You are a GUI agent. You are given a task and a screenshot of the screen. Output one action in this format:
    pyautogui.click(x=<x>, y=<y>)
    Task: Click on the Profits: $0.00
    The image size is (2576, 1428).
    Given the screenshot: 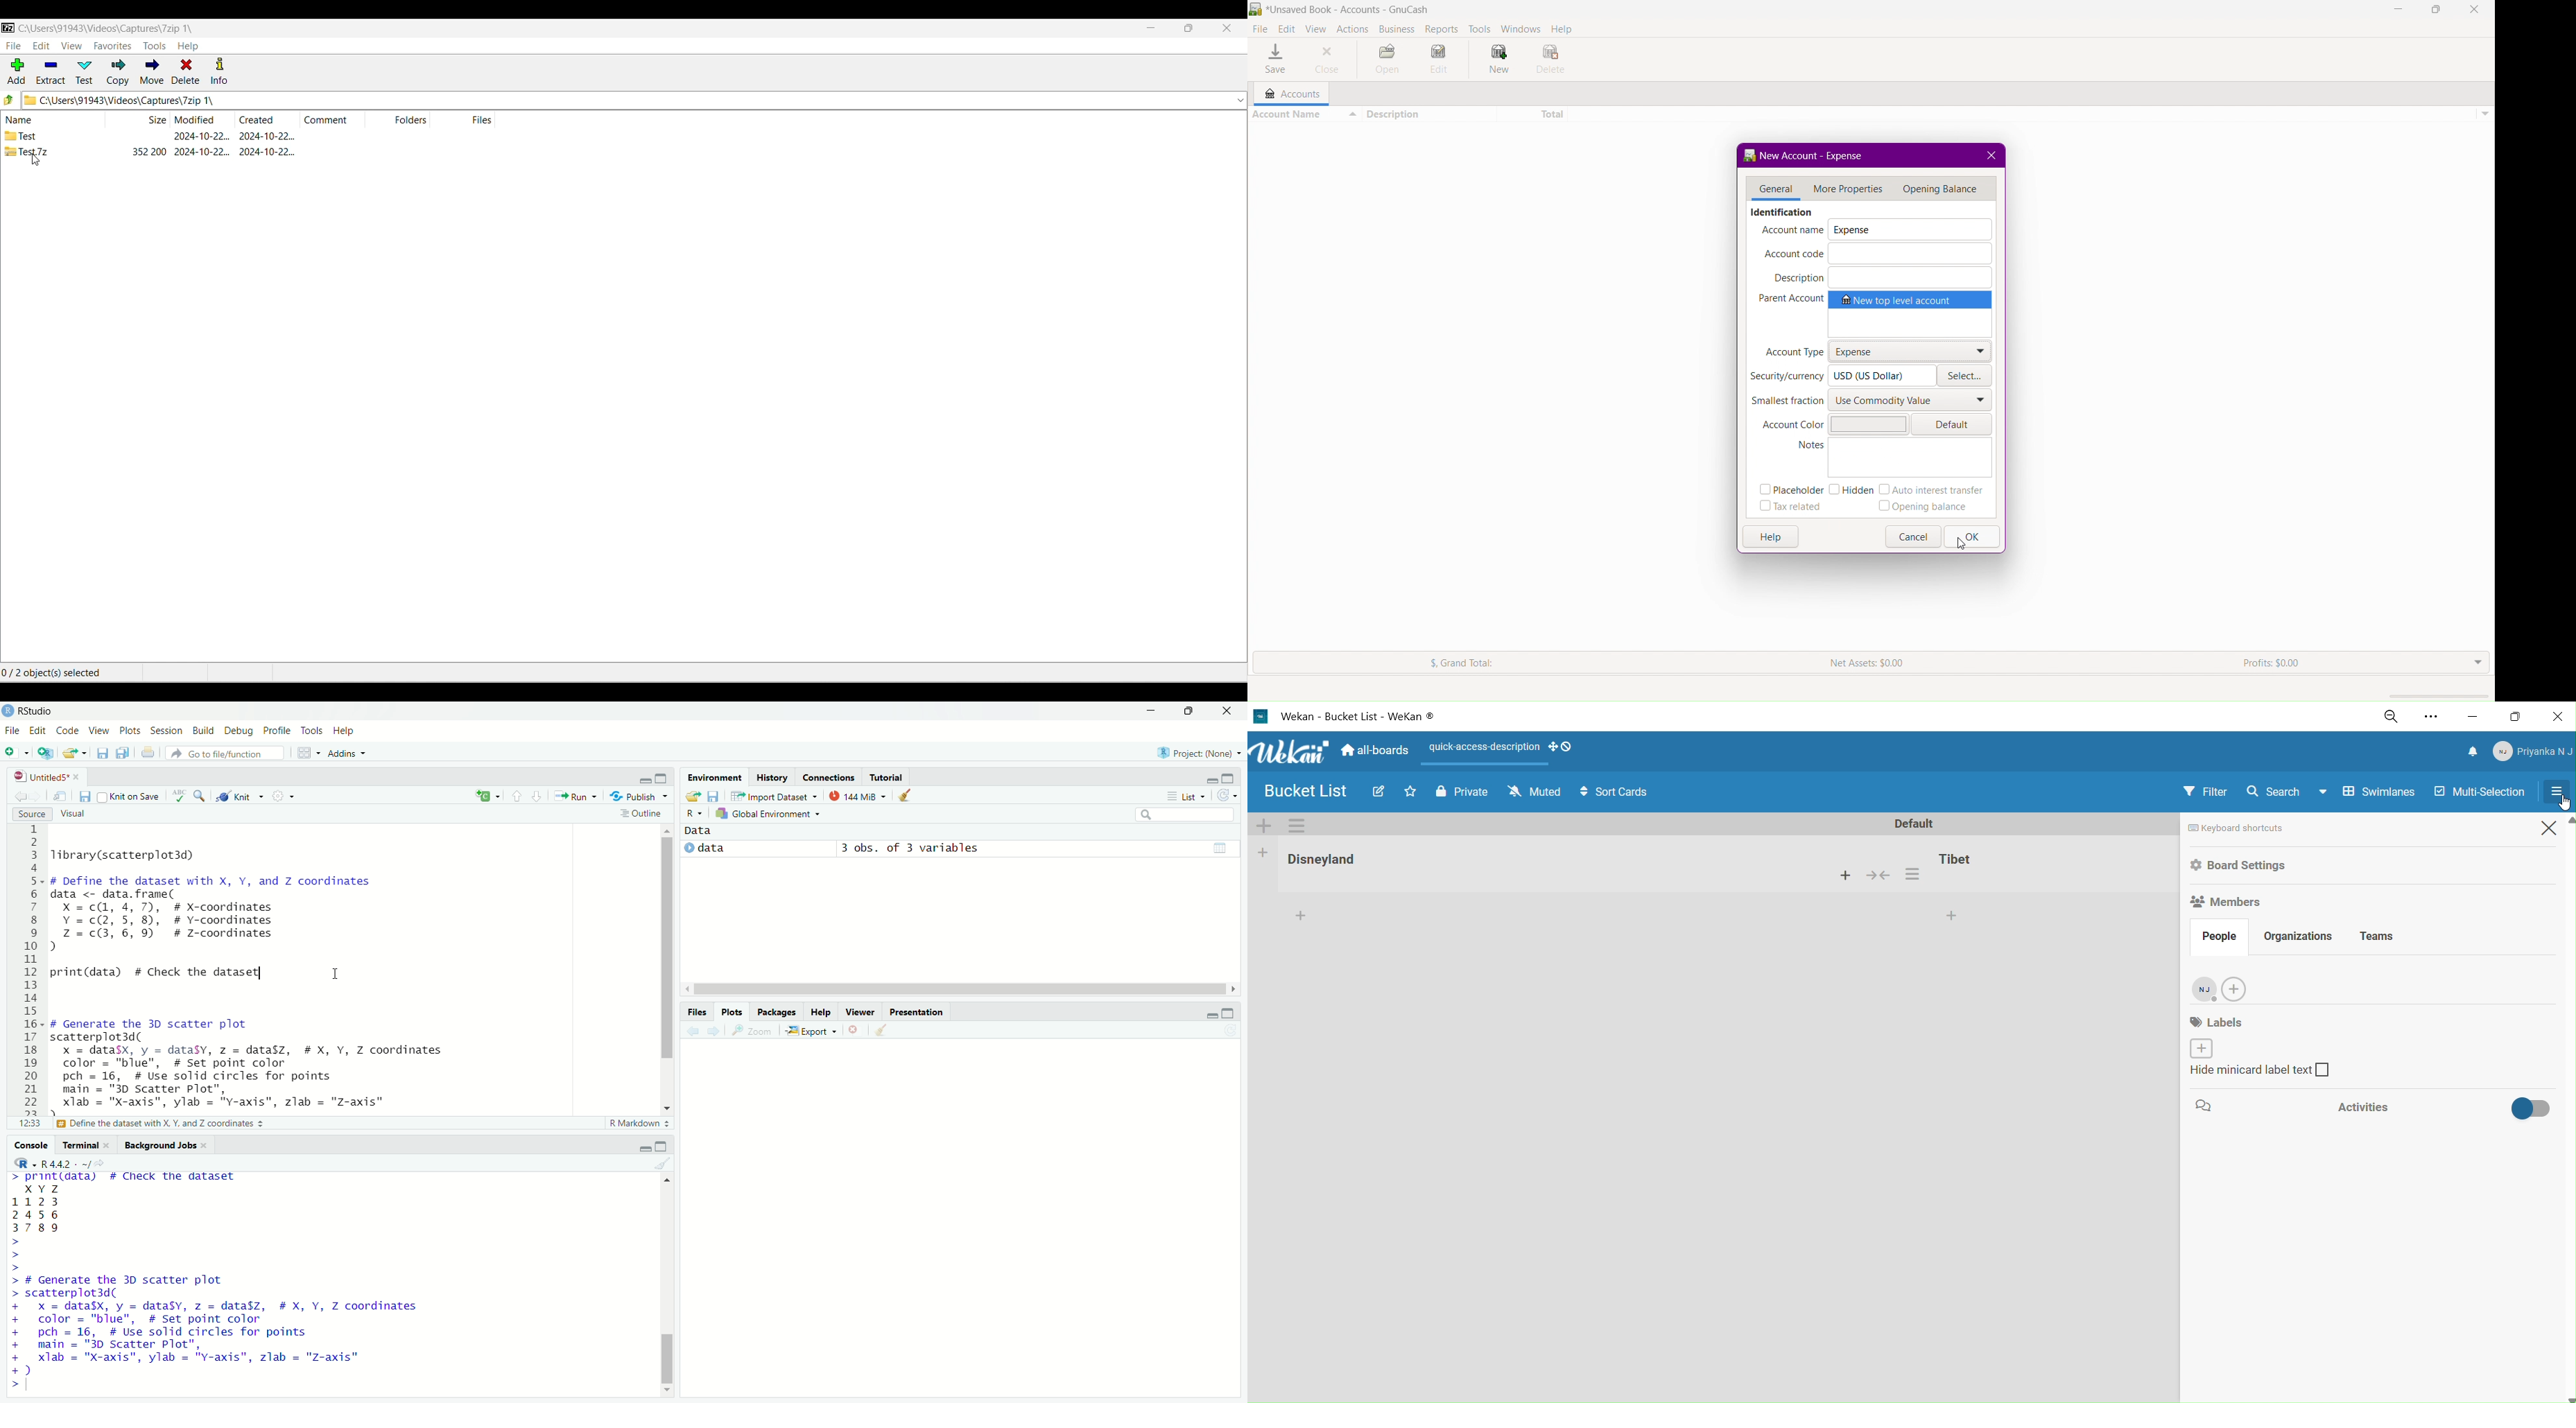 What is the action you would take?
    pyautogui.click(x=2276, y=663)
    